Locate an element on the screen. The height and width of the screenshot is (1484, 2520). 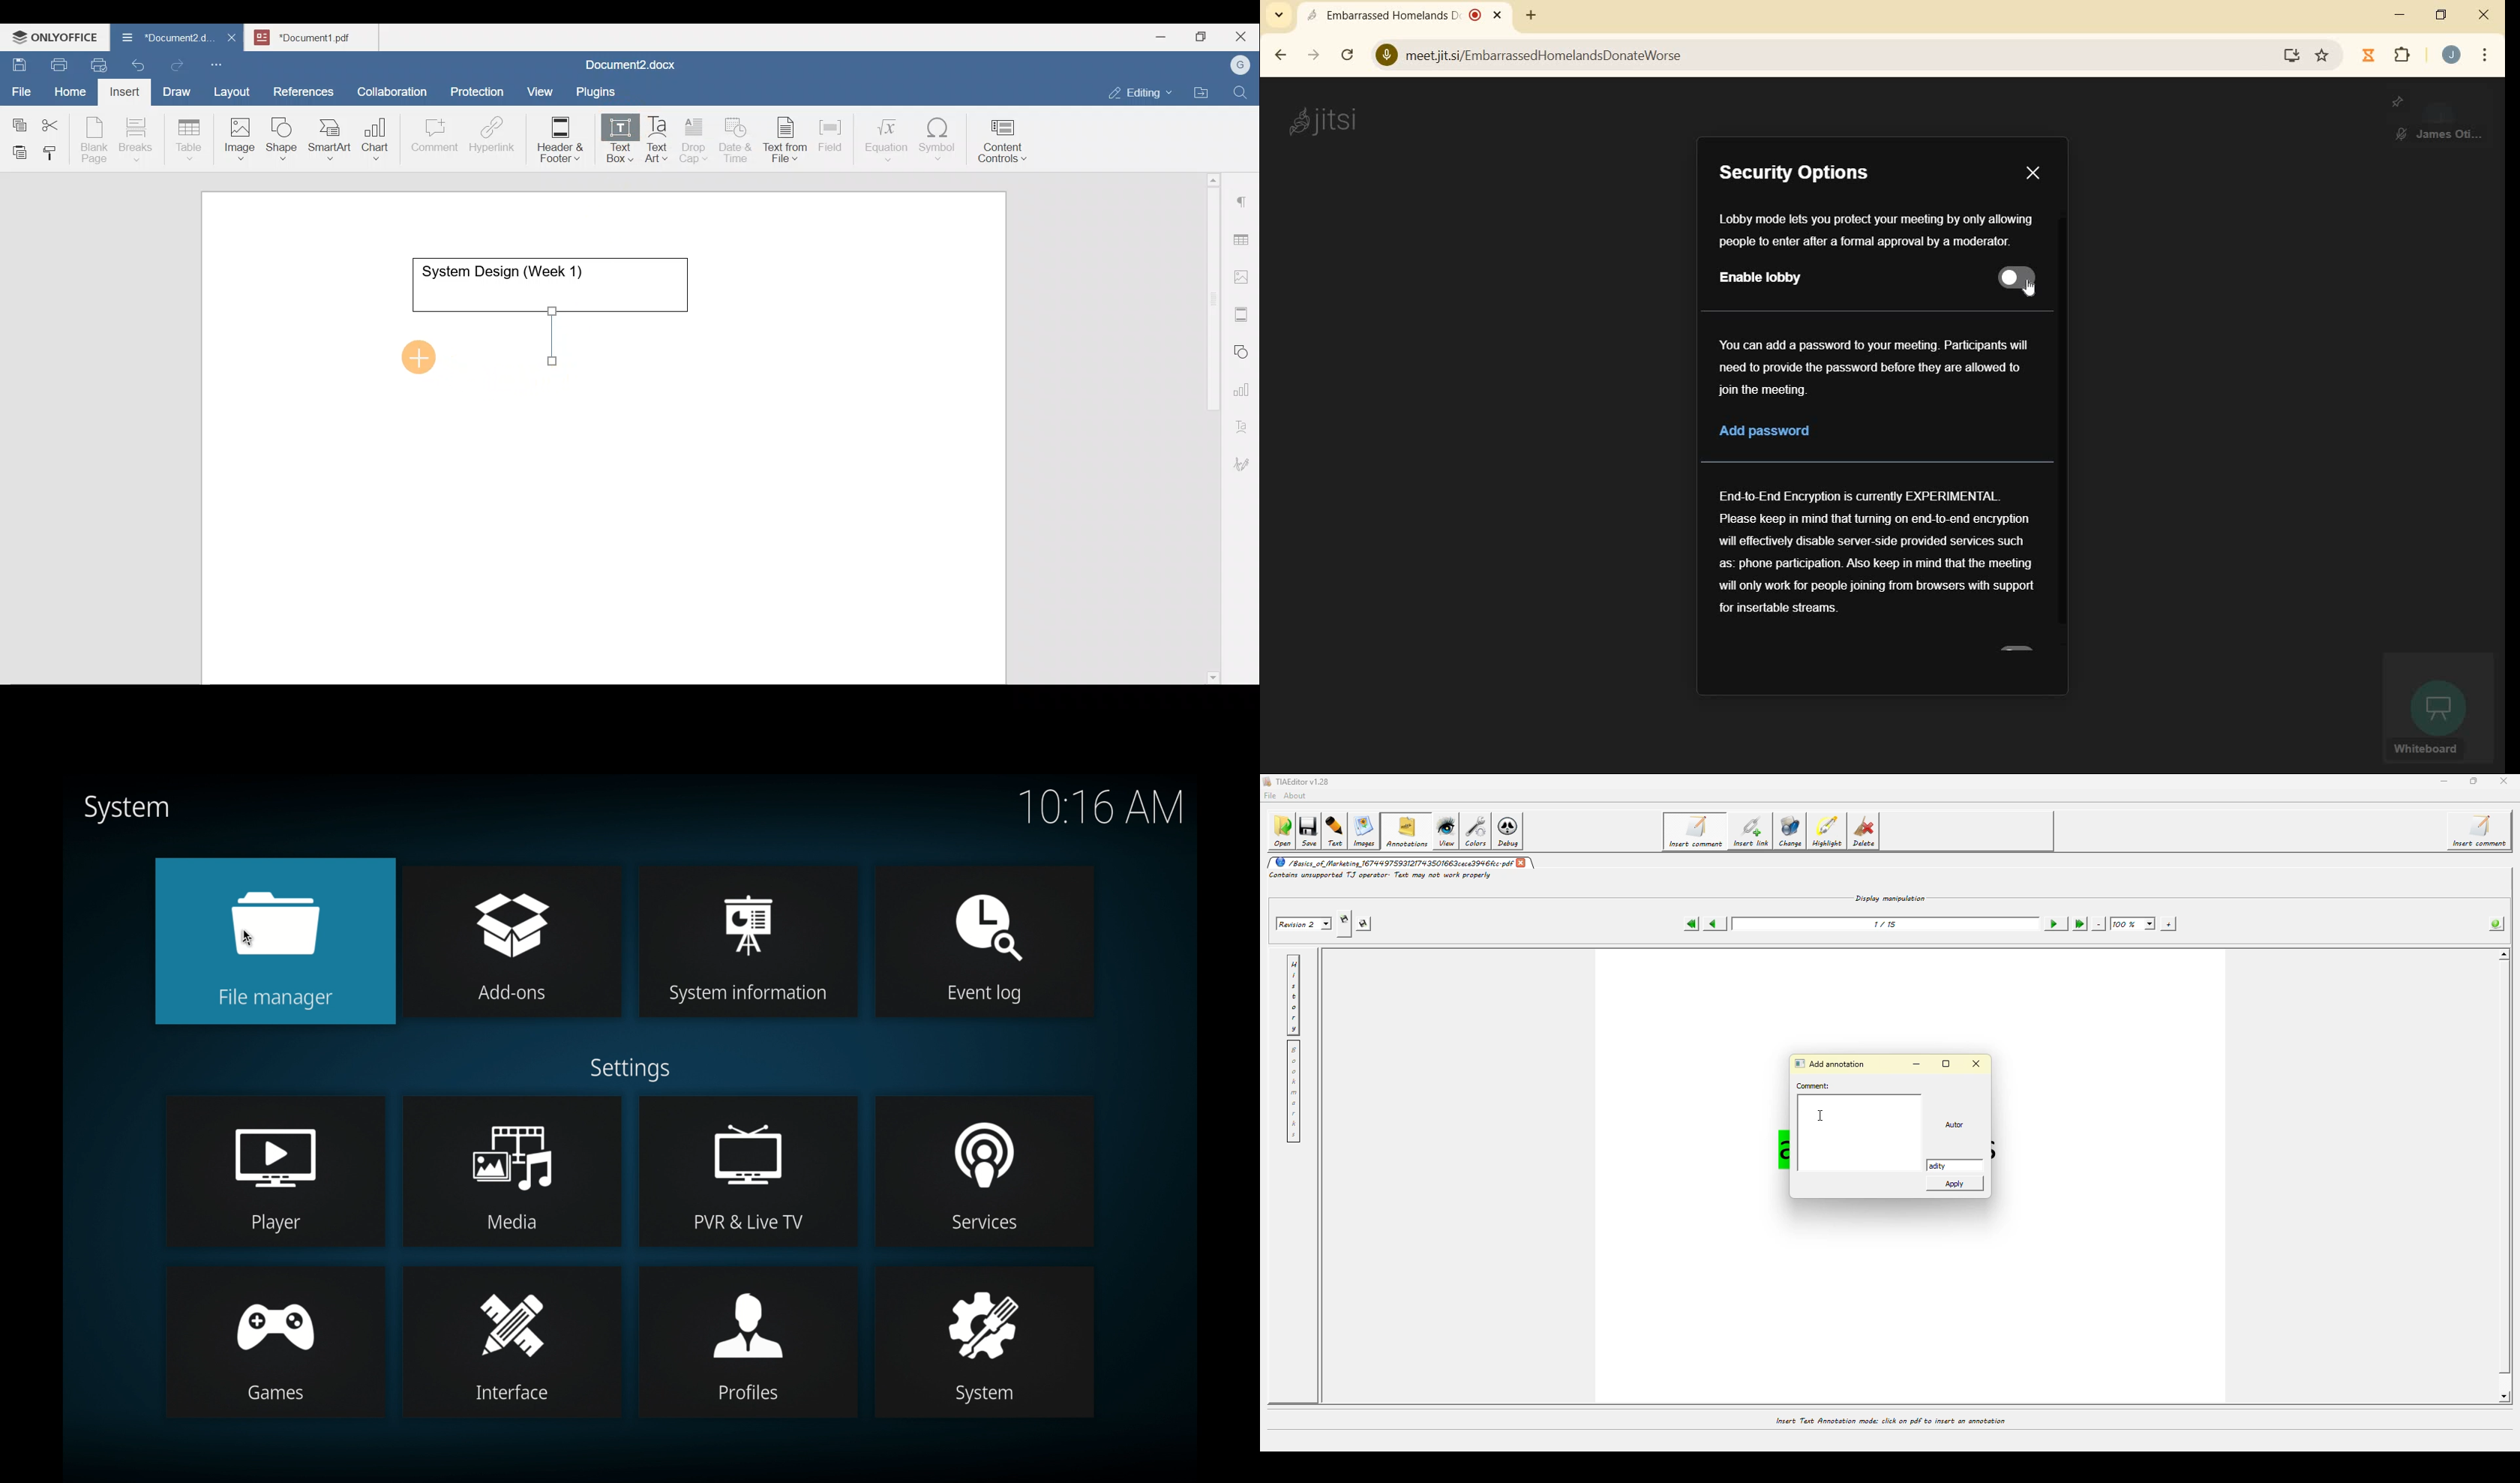
Save is located at coordinates (18, 62).